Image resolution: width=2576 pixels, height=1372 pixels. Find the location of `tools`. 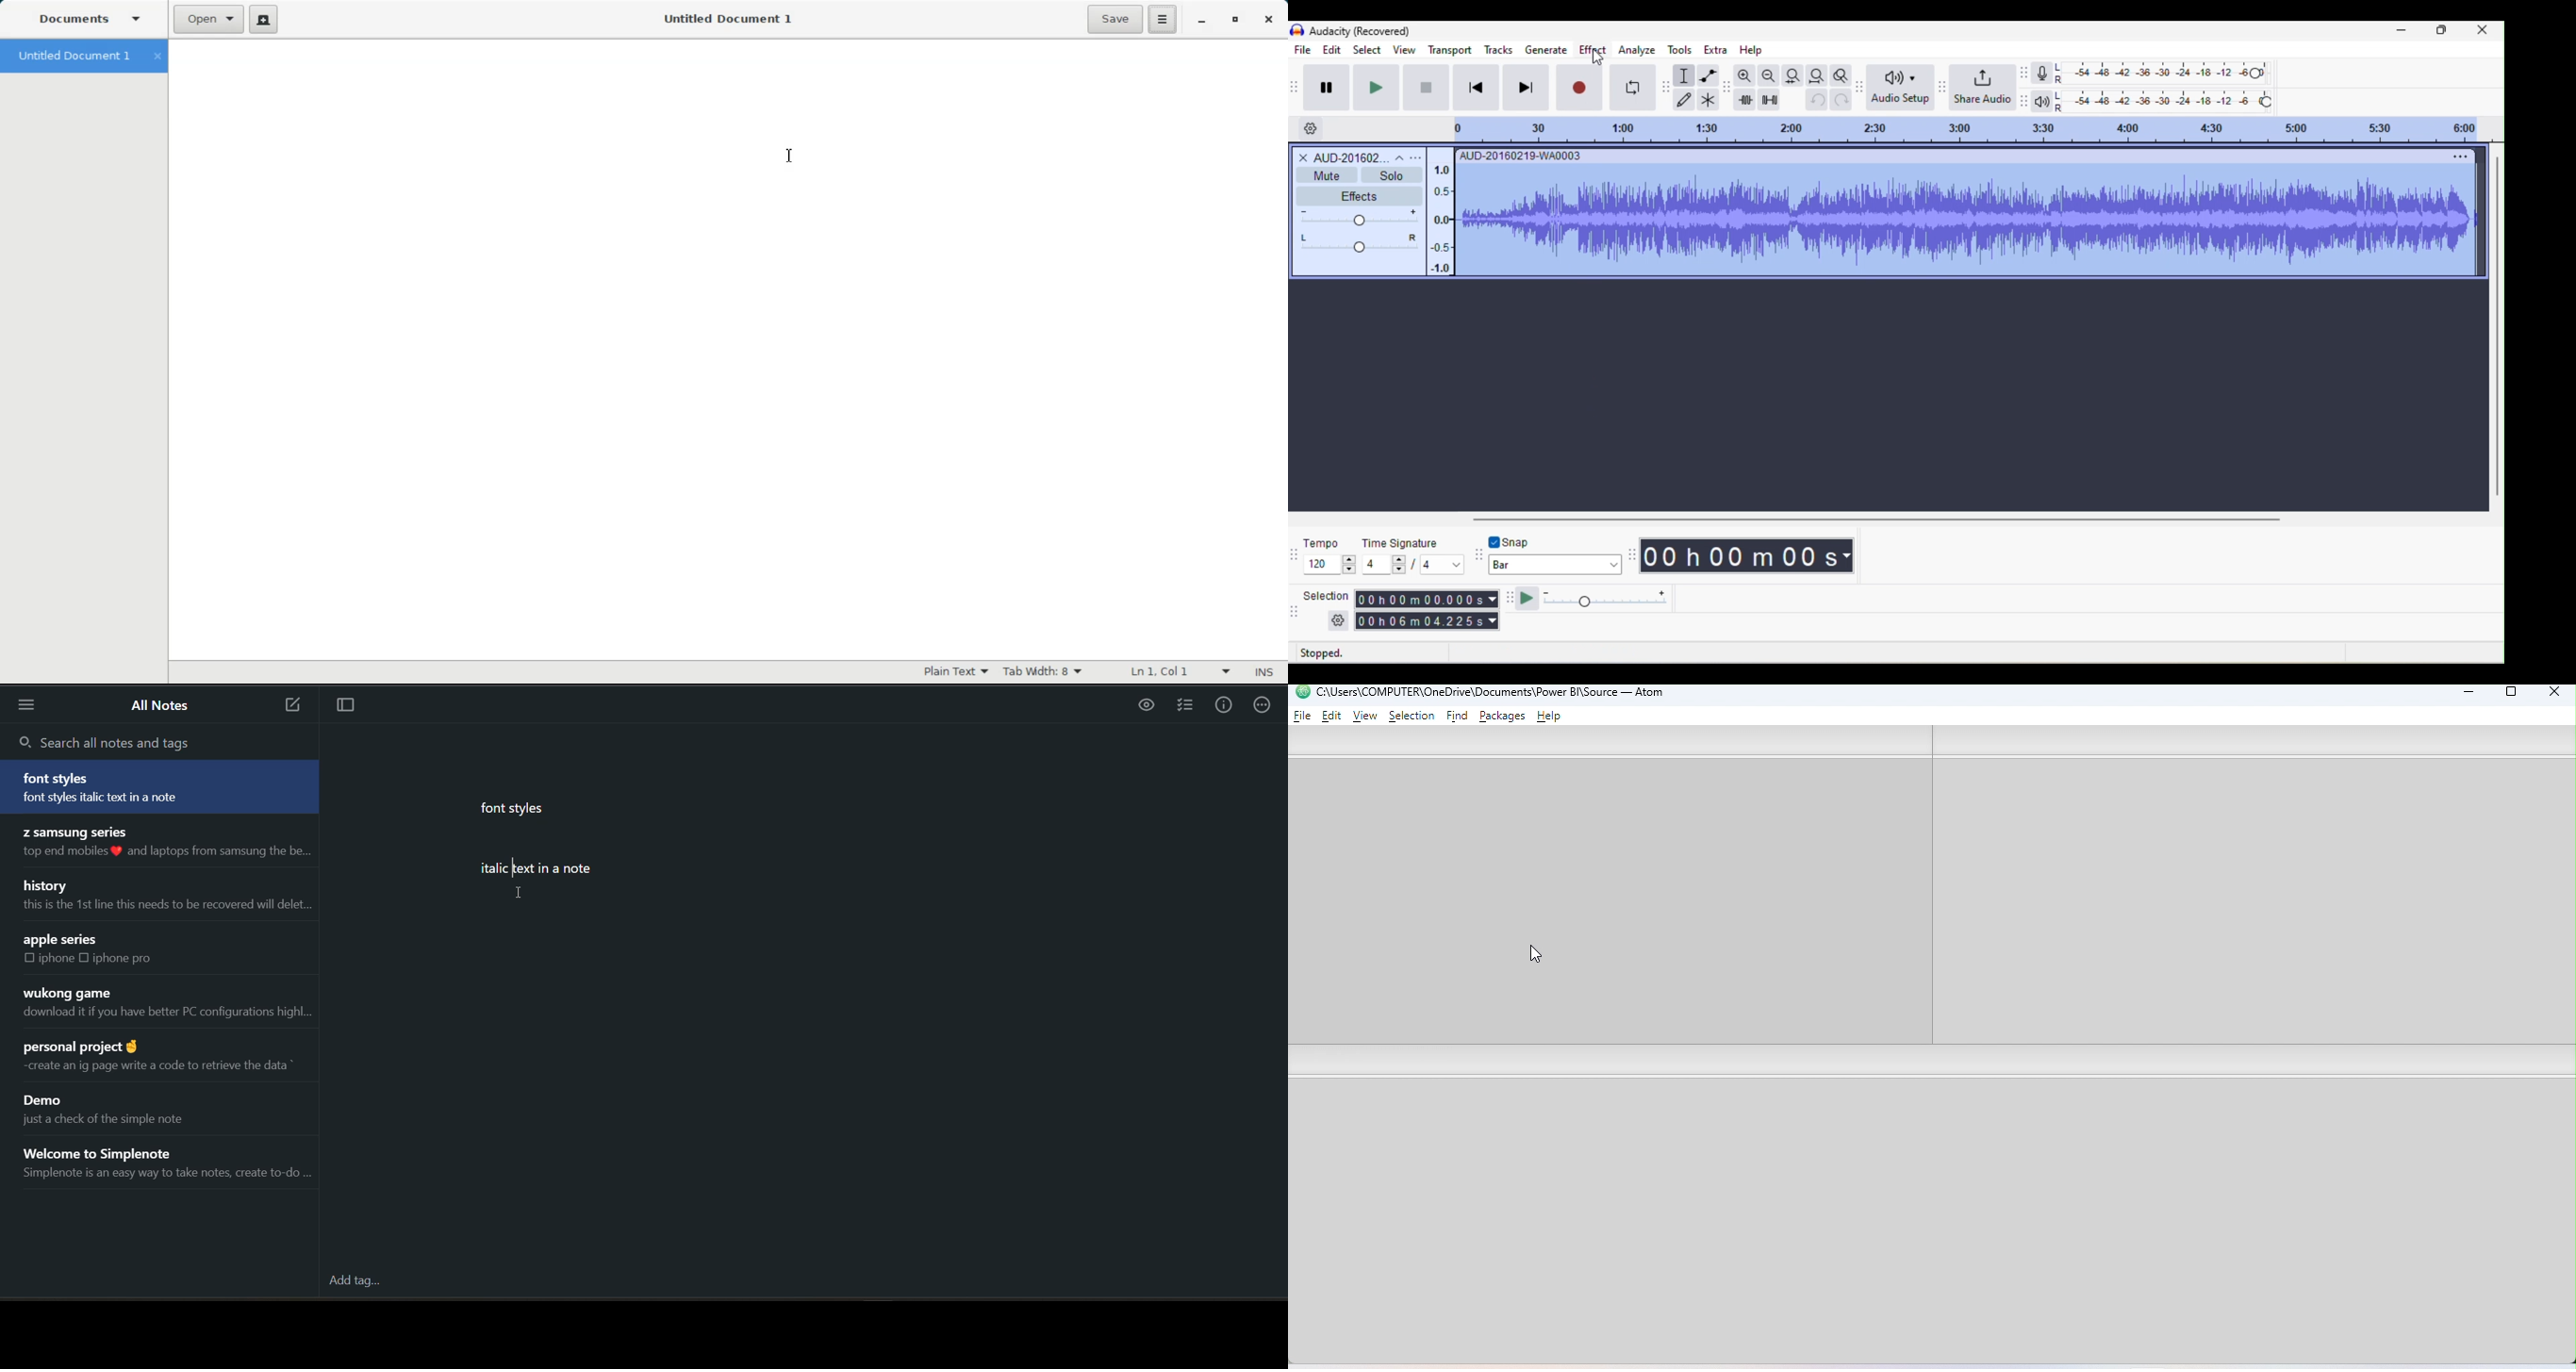

tools is located at coordinates (1684, 51).